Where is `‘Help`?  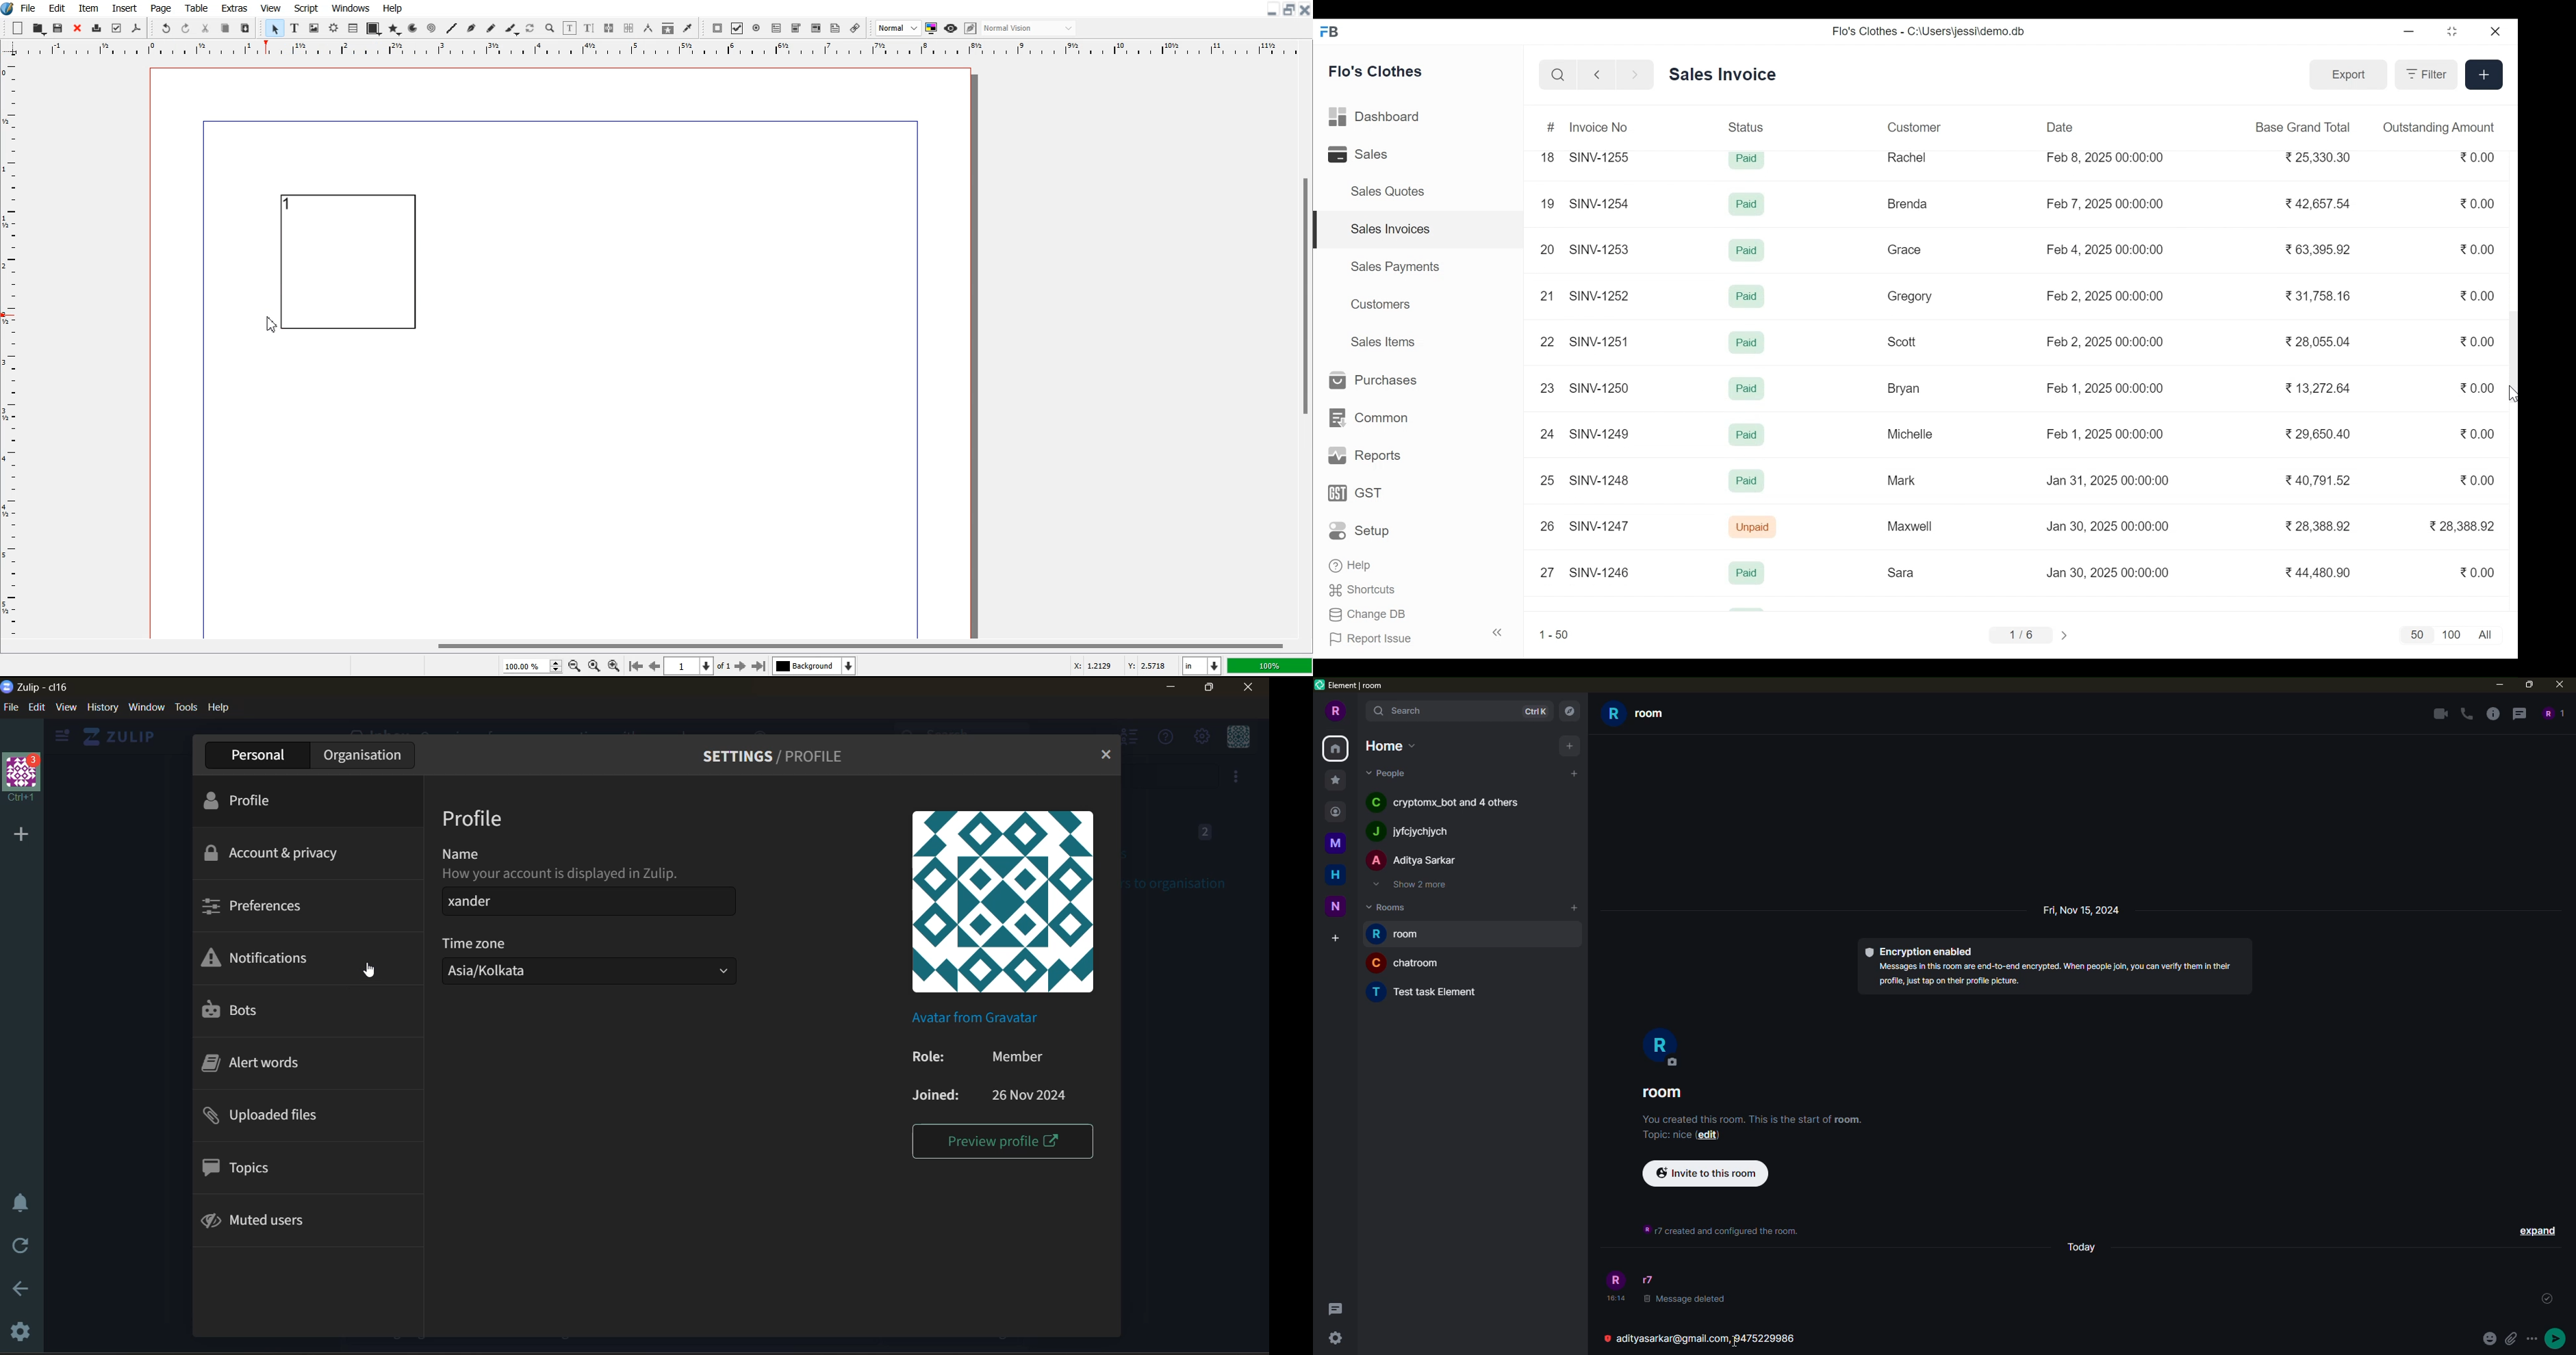 ‘Help is located at coordinates (1353, 565).